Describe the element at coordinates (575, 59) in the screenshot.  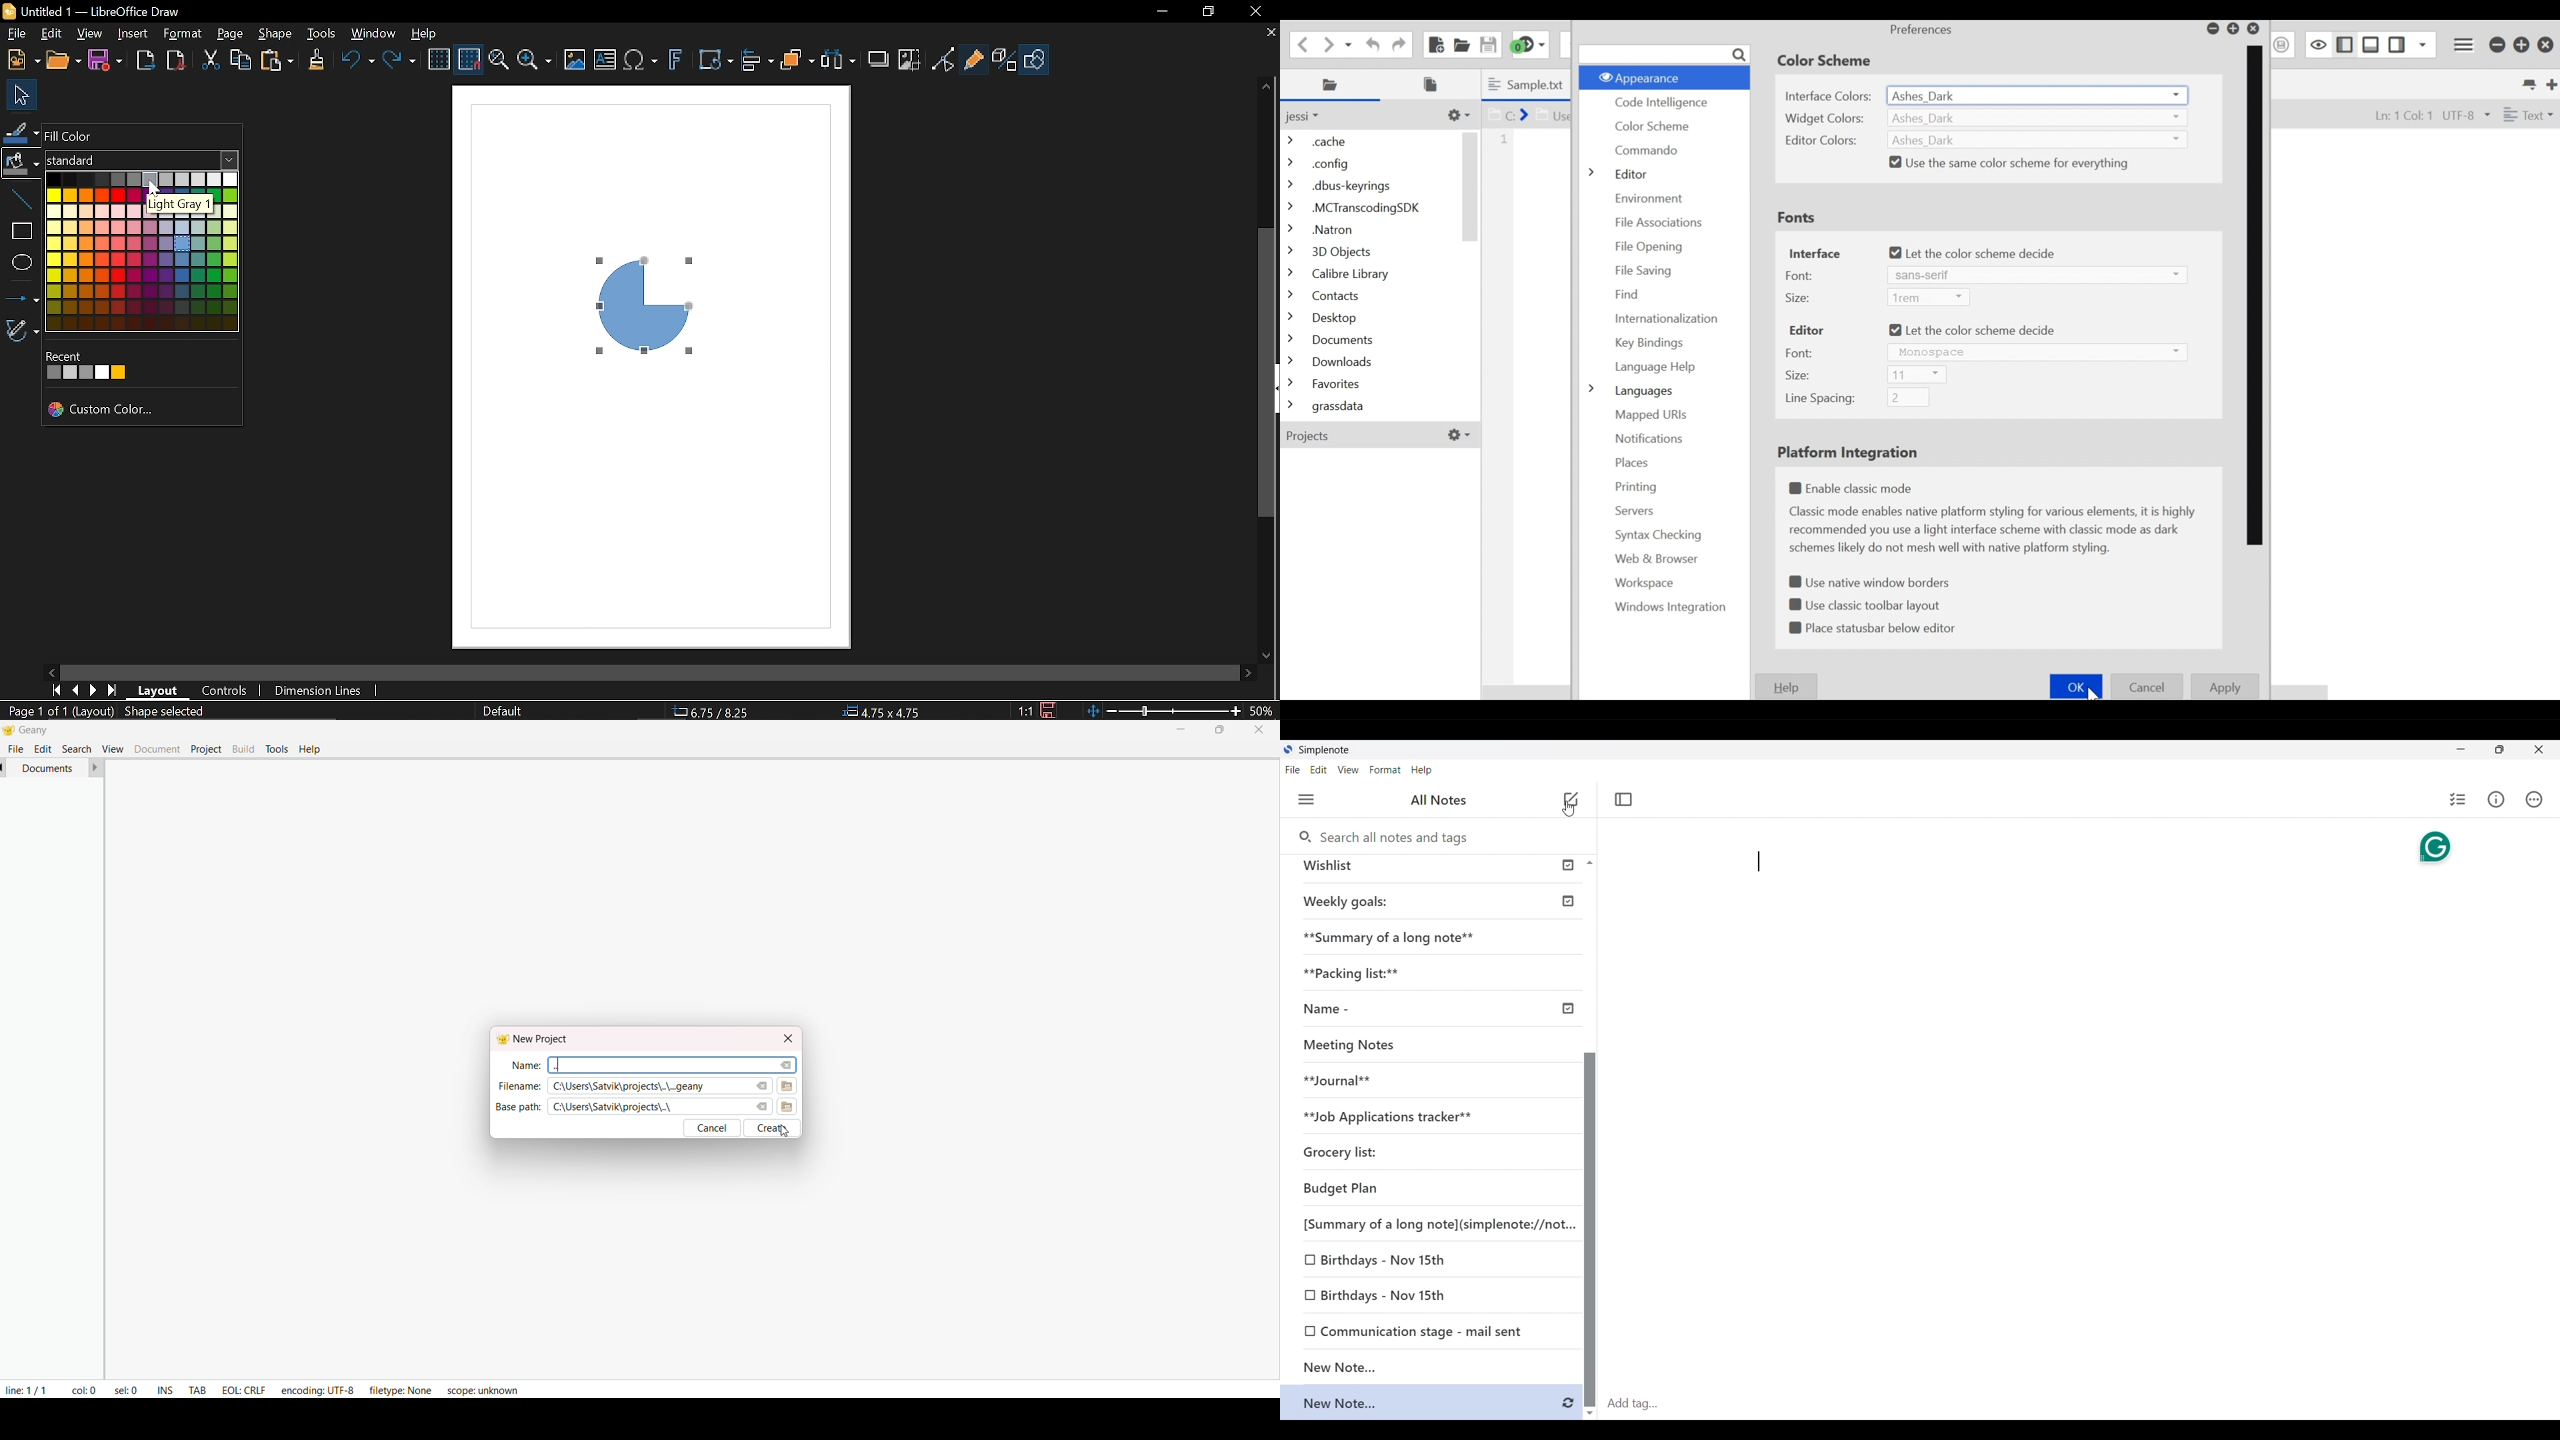
I see `Insert image` at that location.